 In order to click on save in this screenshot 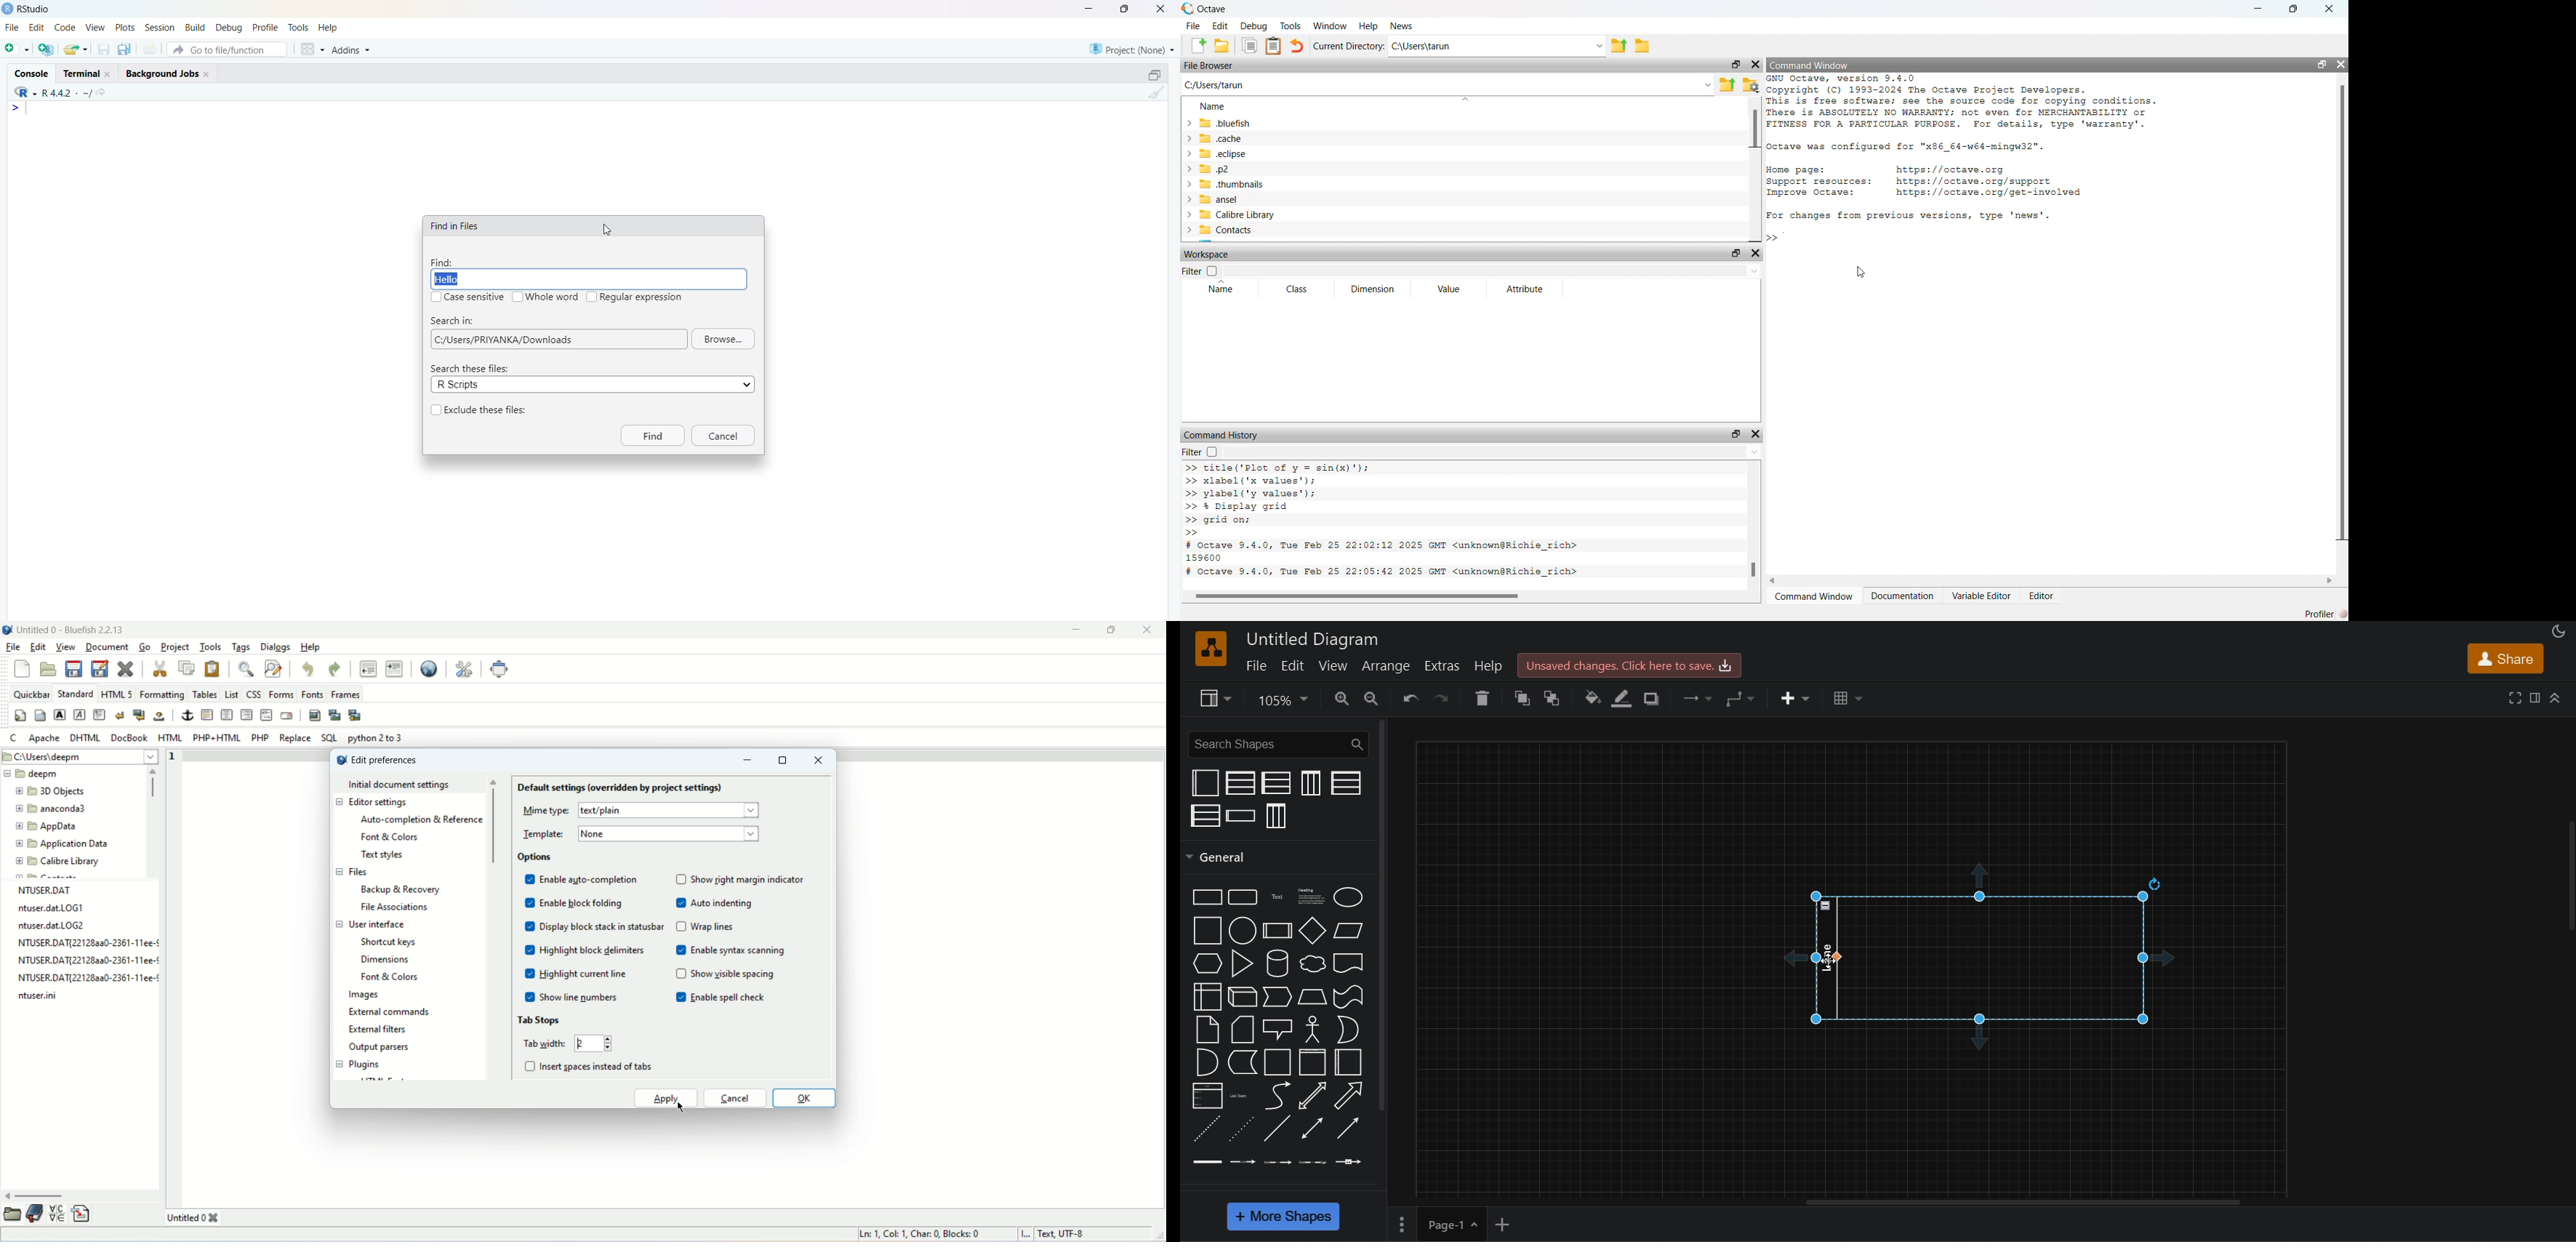, I will do `click(74, 668)`.